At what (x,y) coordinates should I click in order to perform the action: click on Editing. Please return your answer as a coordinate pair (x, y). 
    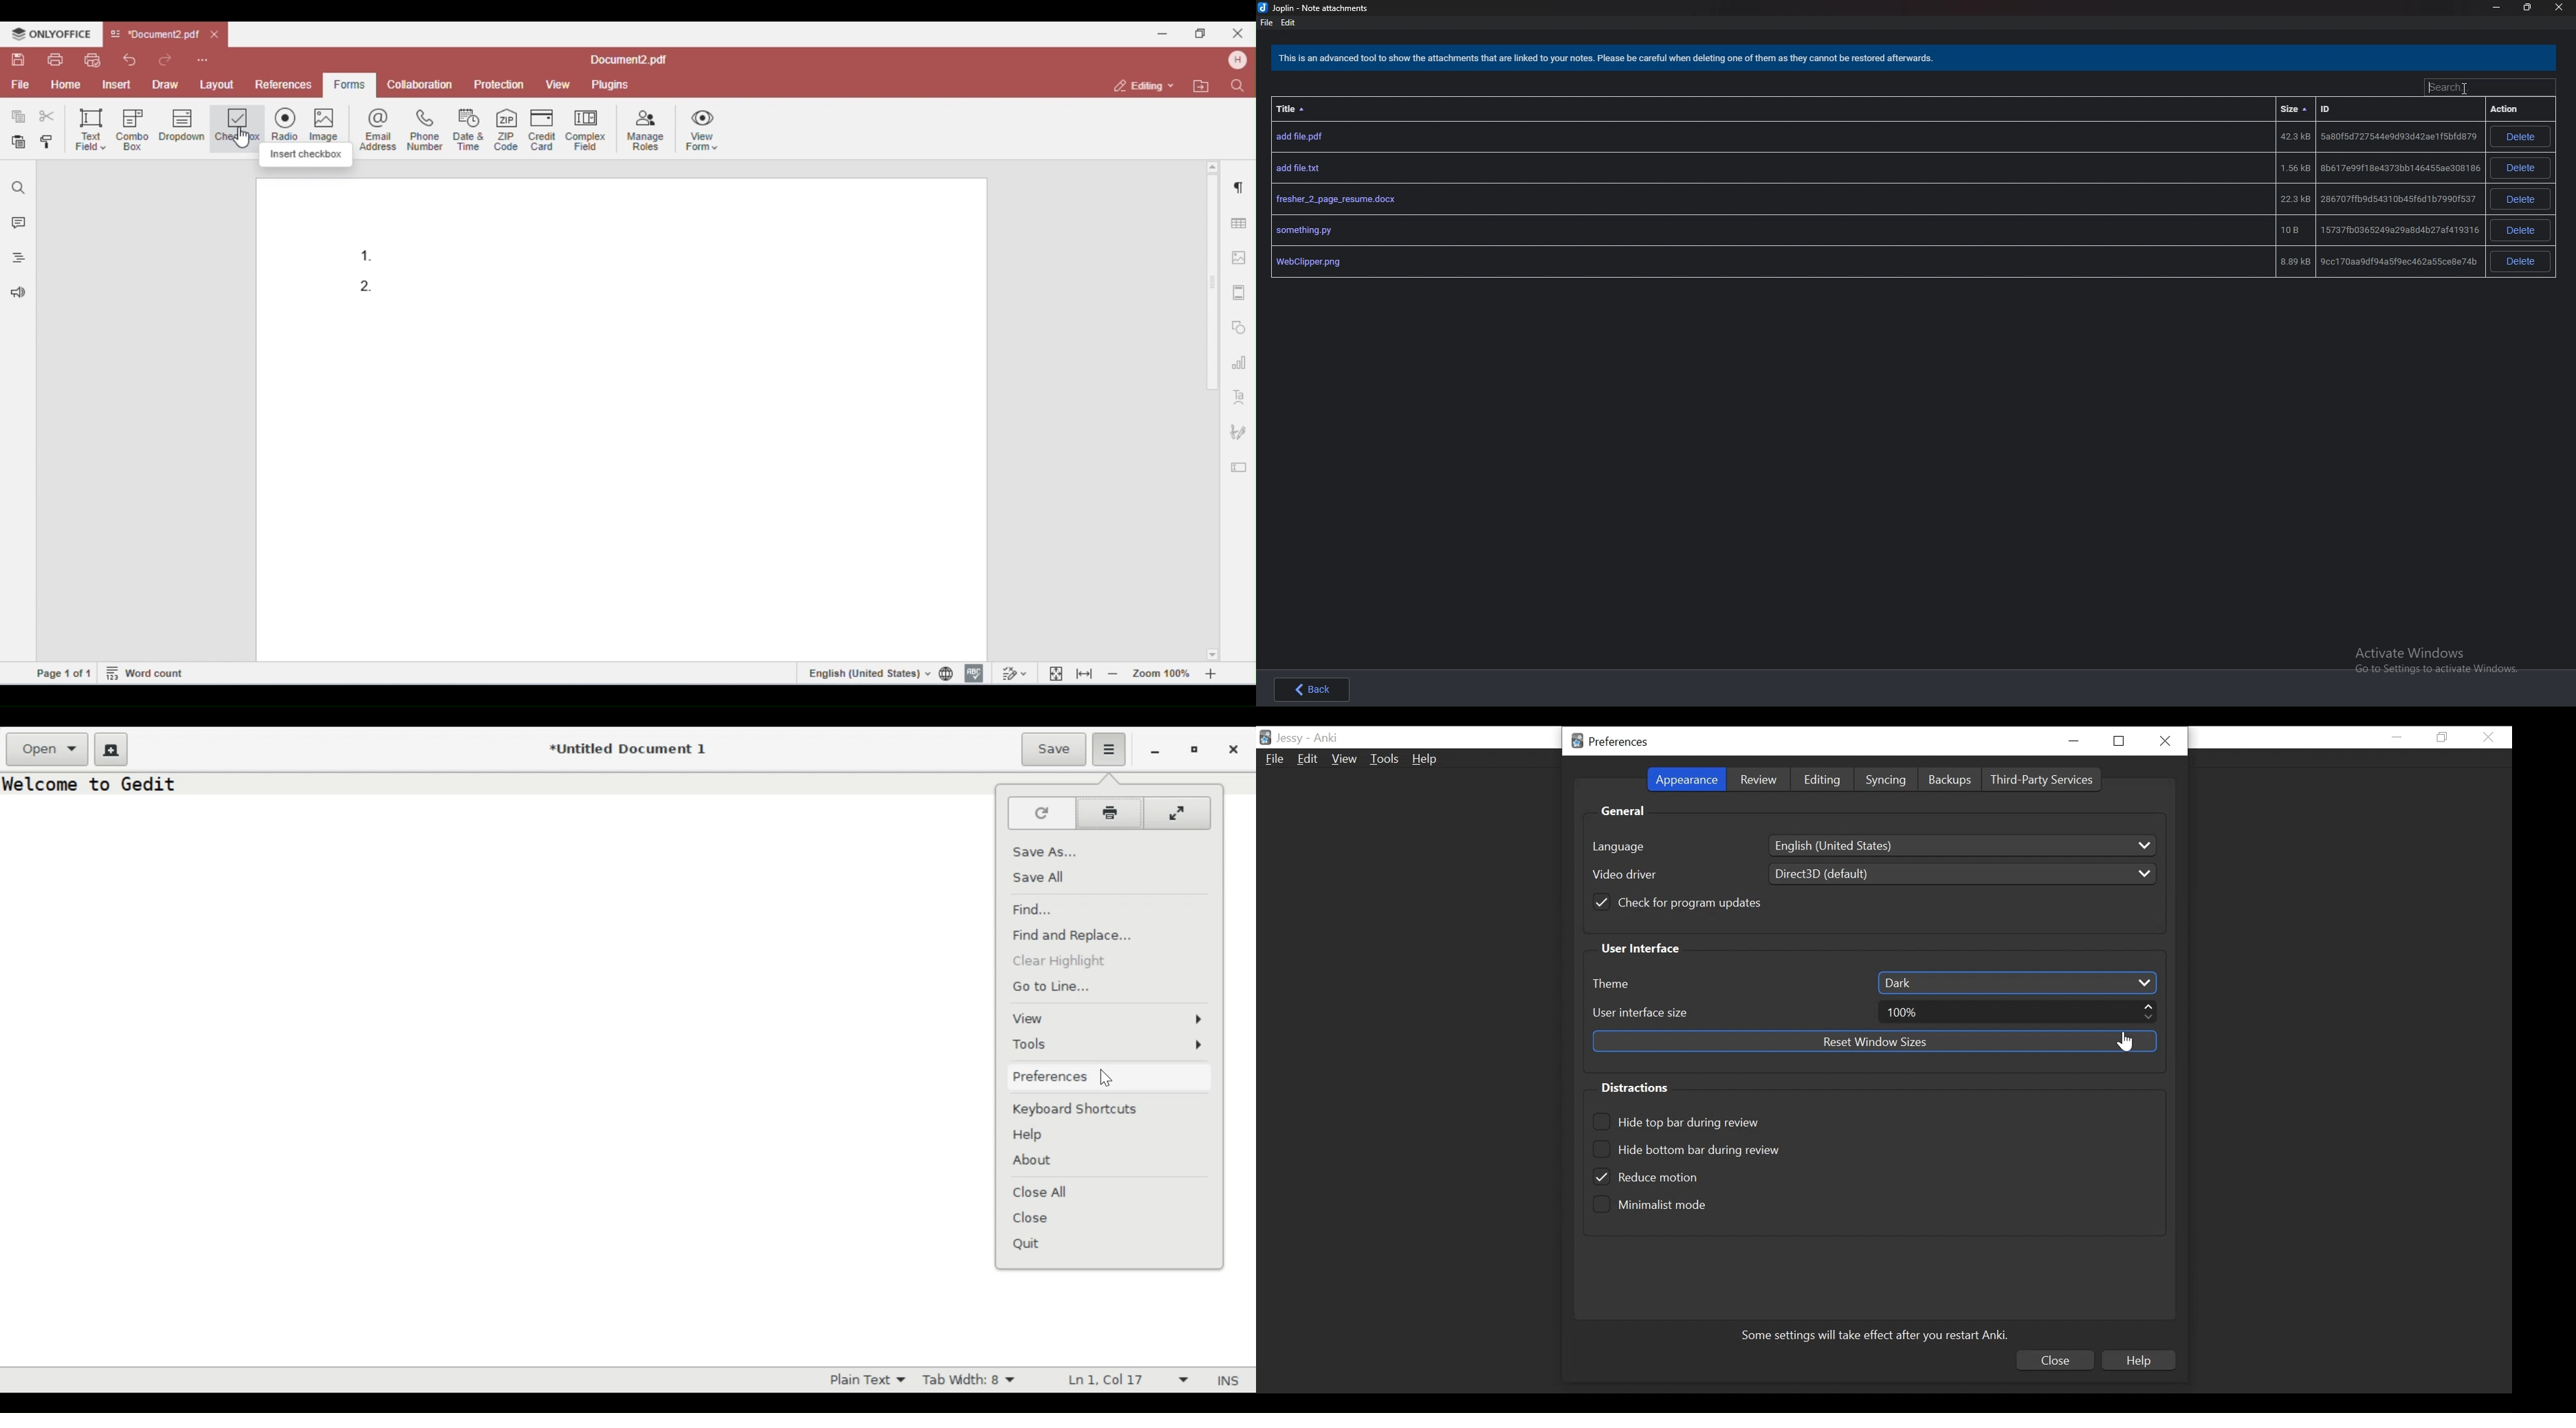
    Looking at the image, I should click on (1823, 781).